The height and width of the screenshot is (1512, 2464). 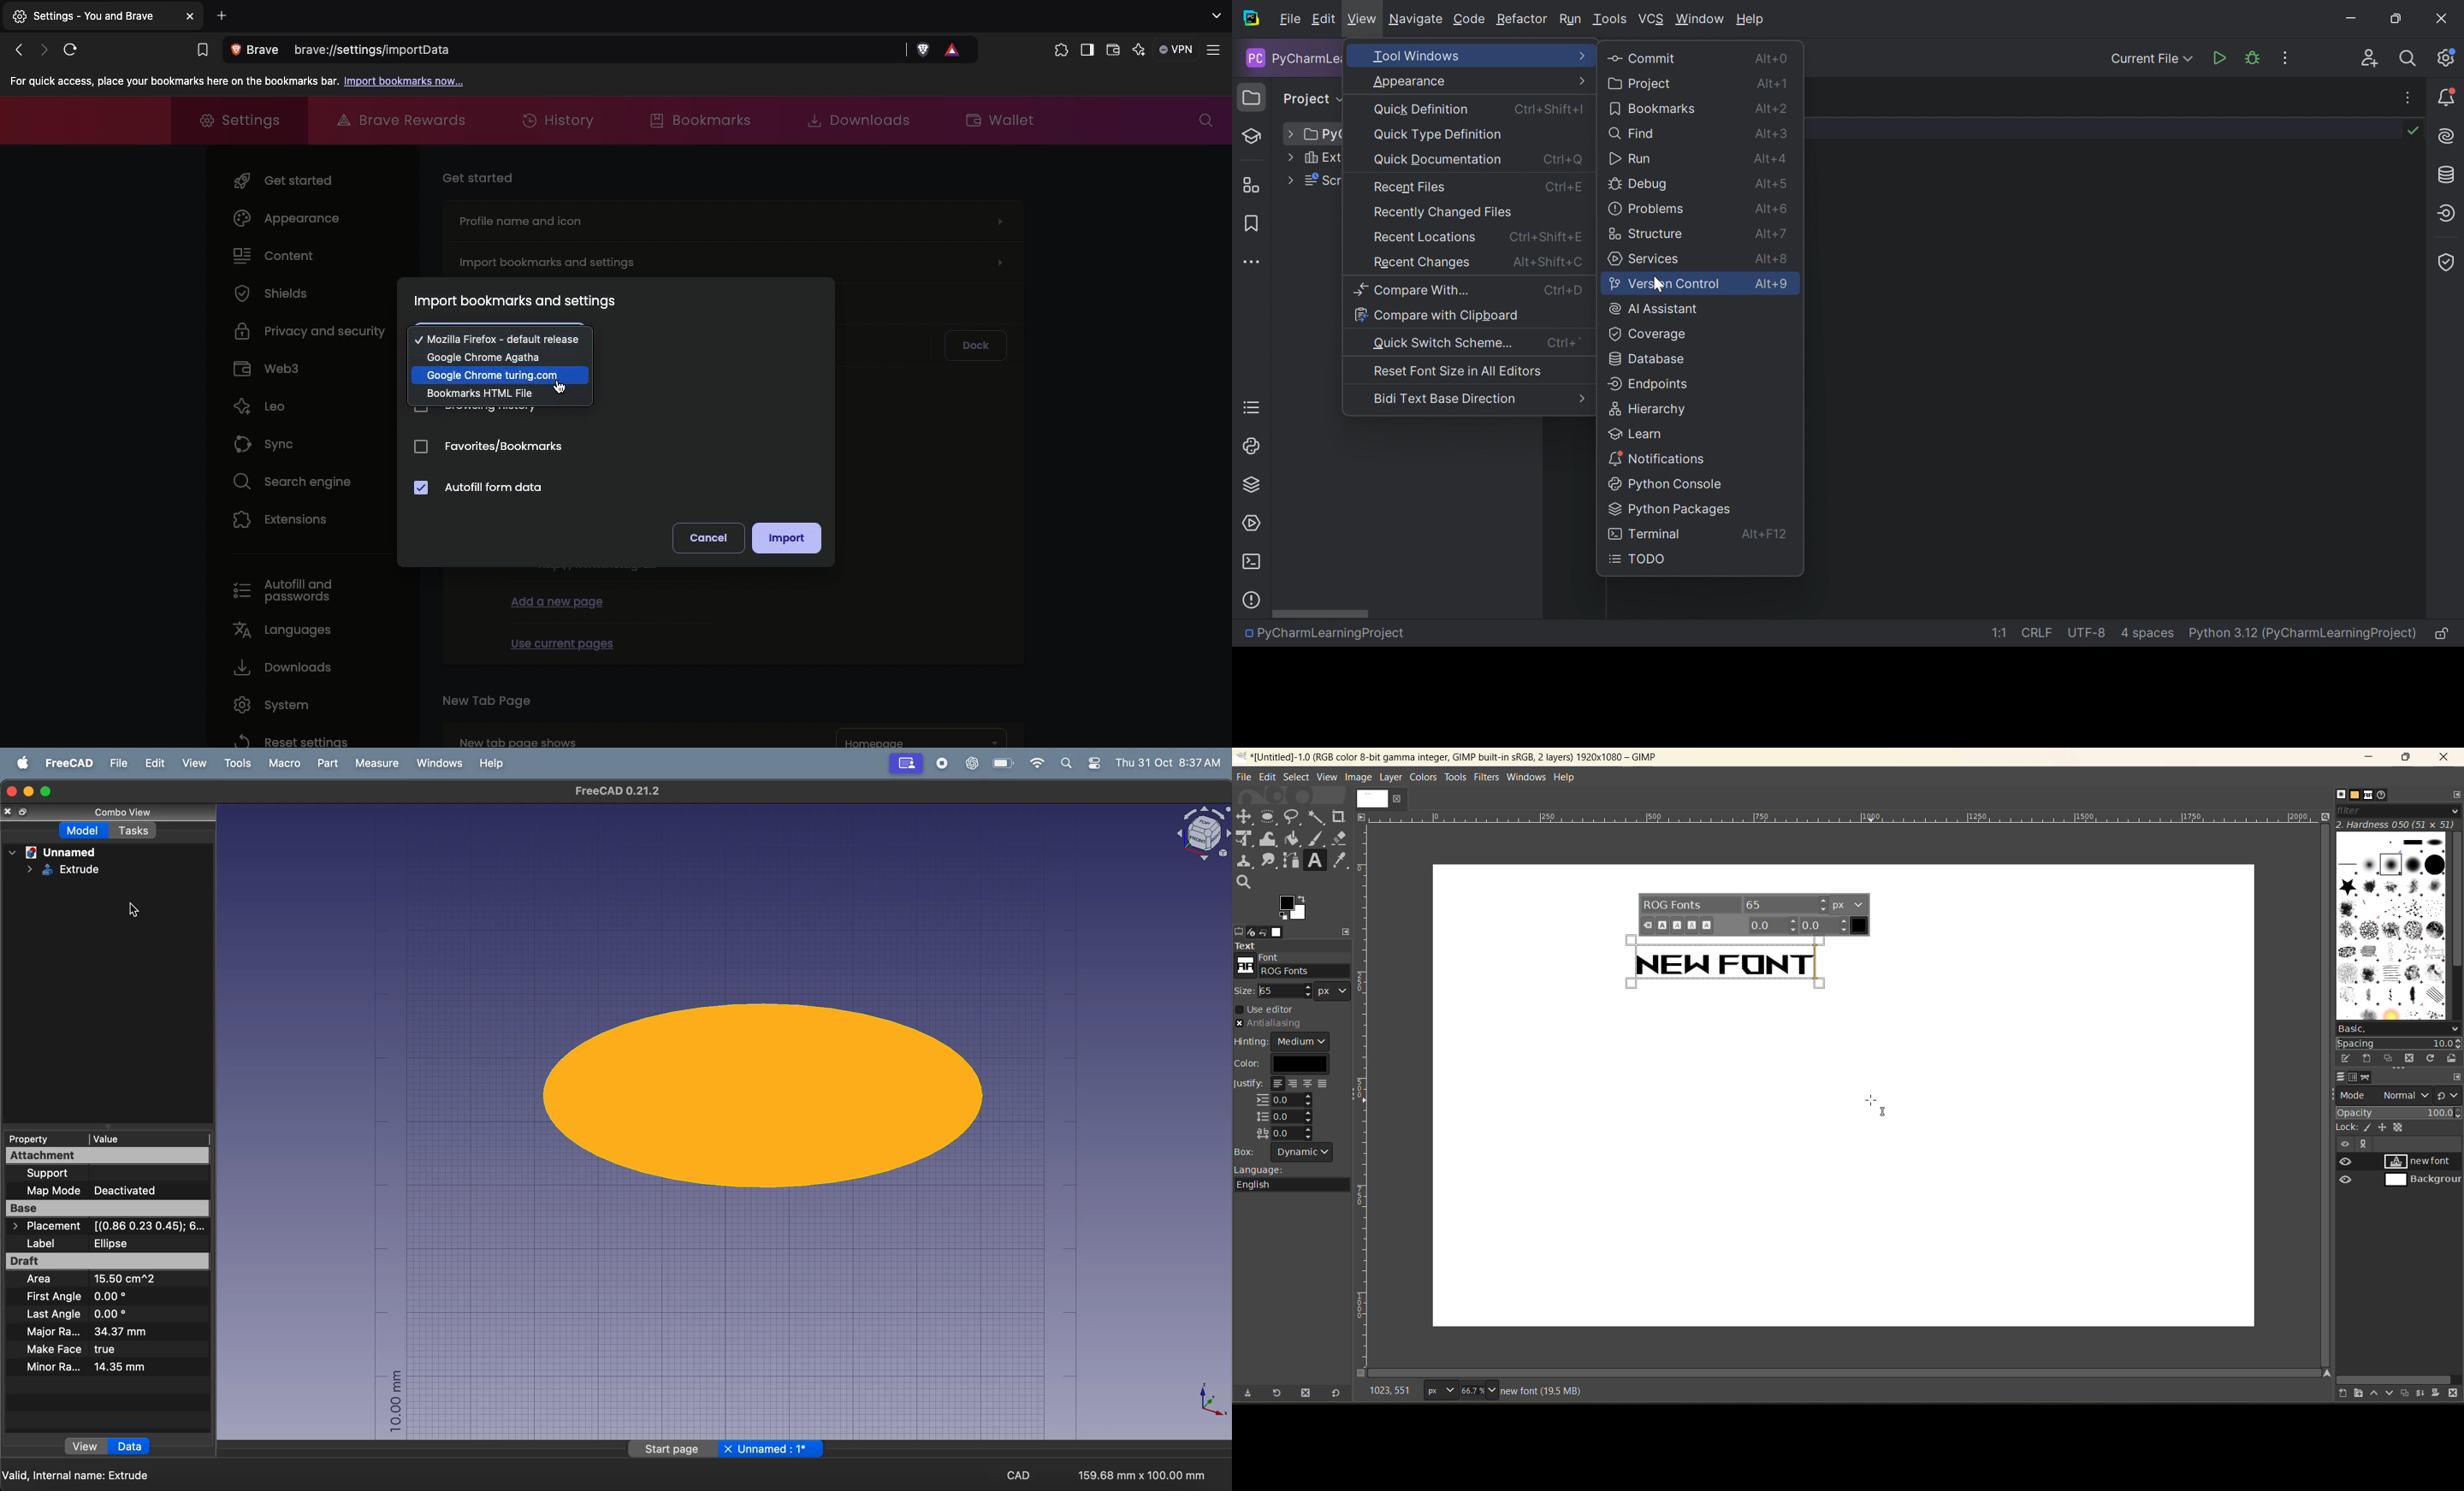 I want to click on Ctrl+E, so click(x=1563, y=186).